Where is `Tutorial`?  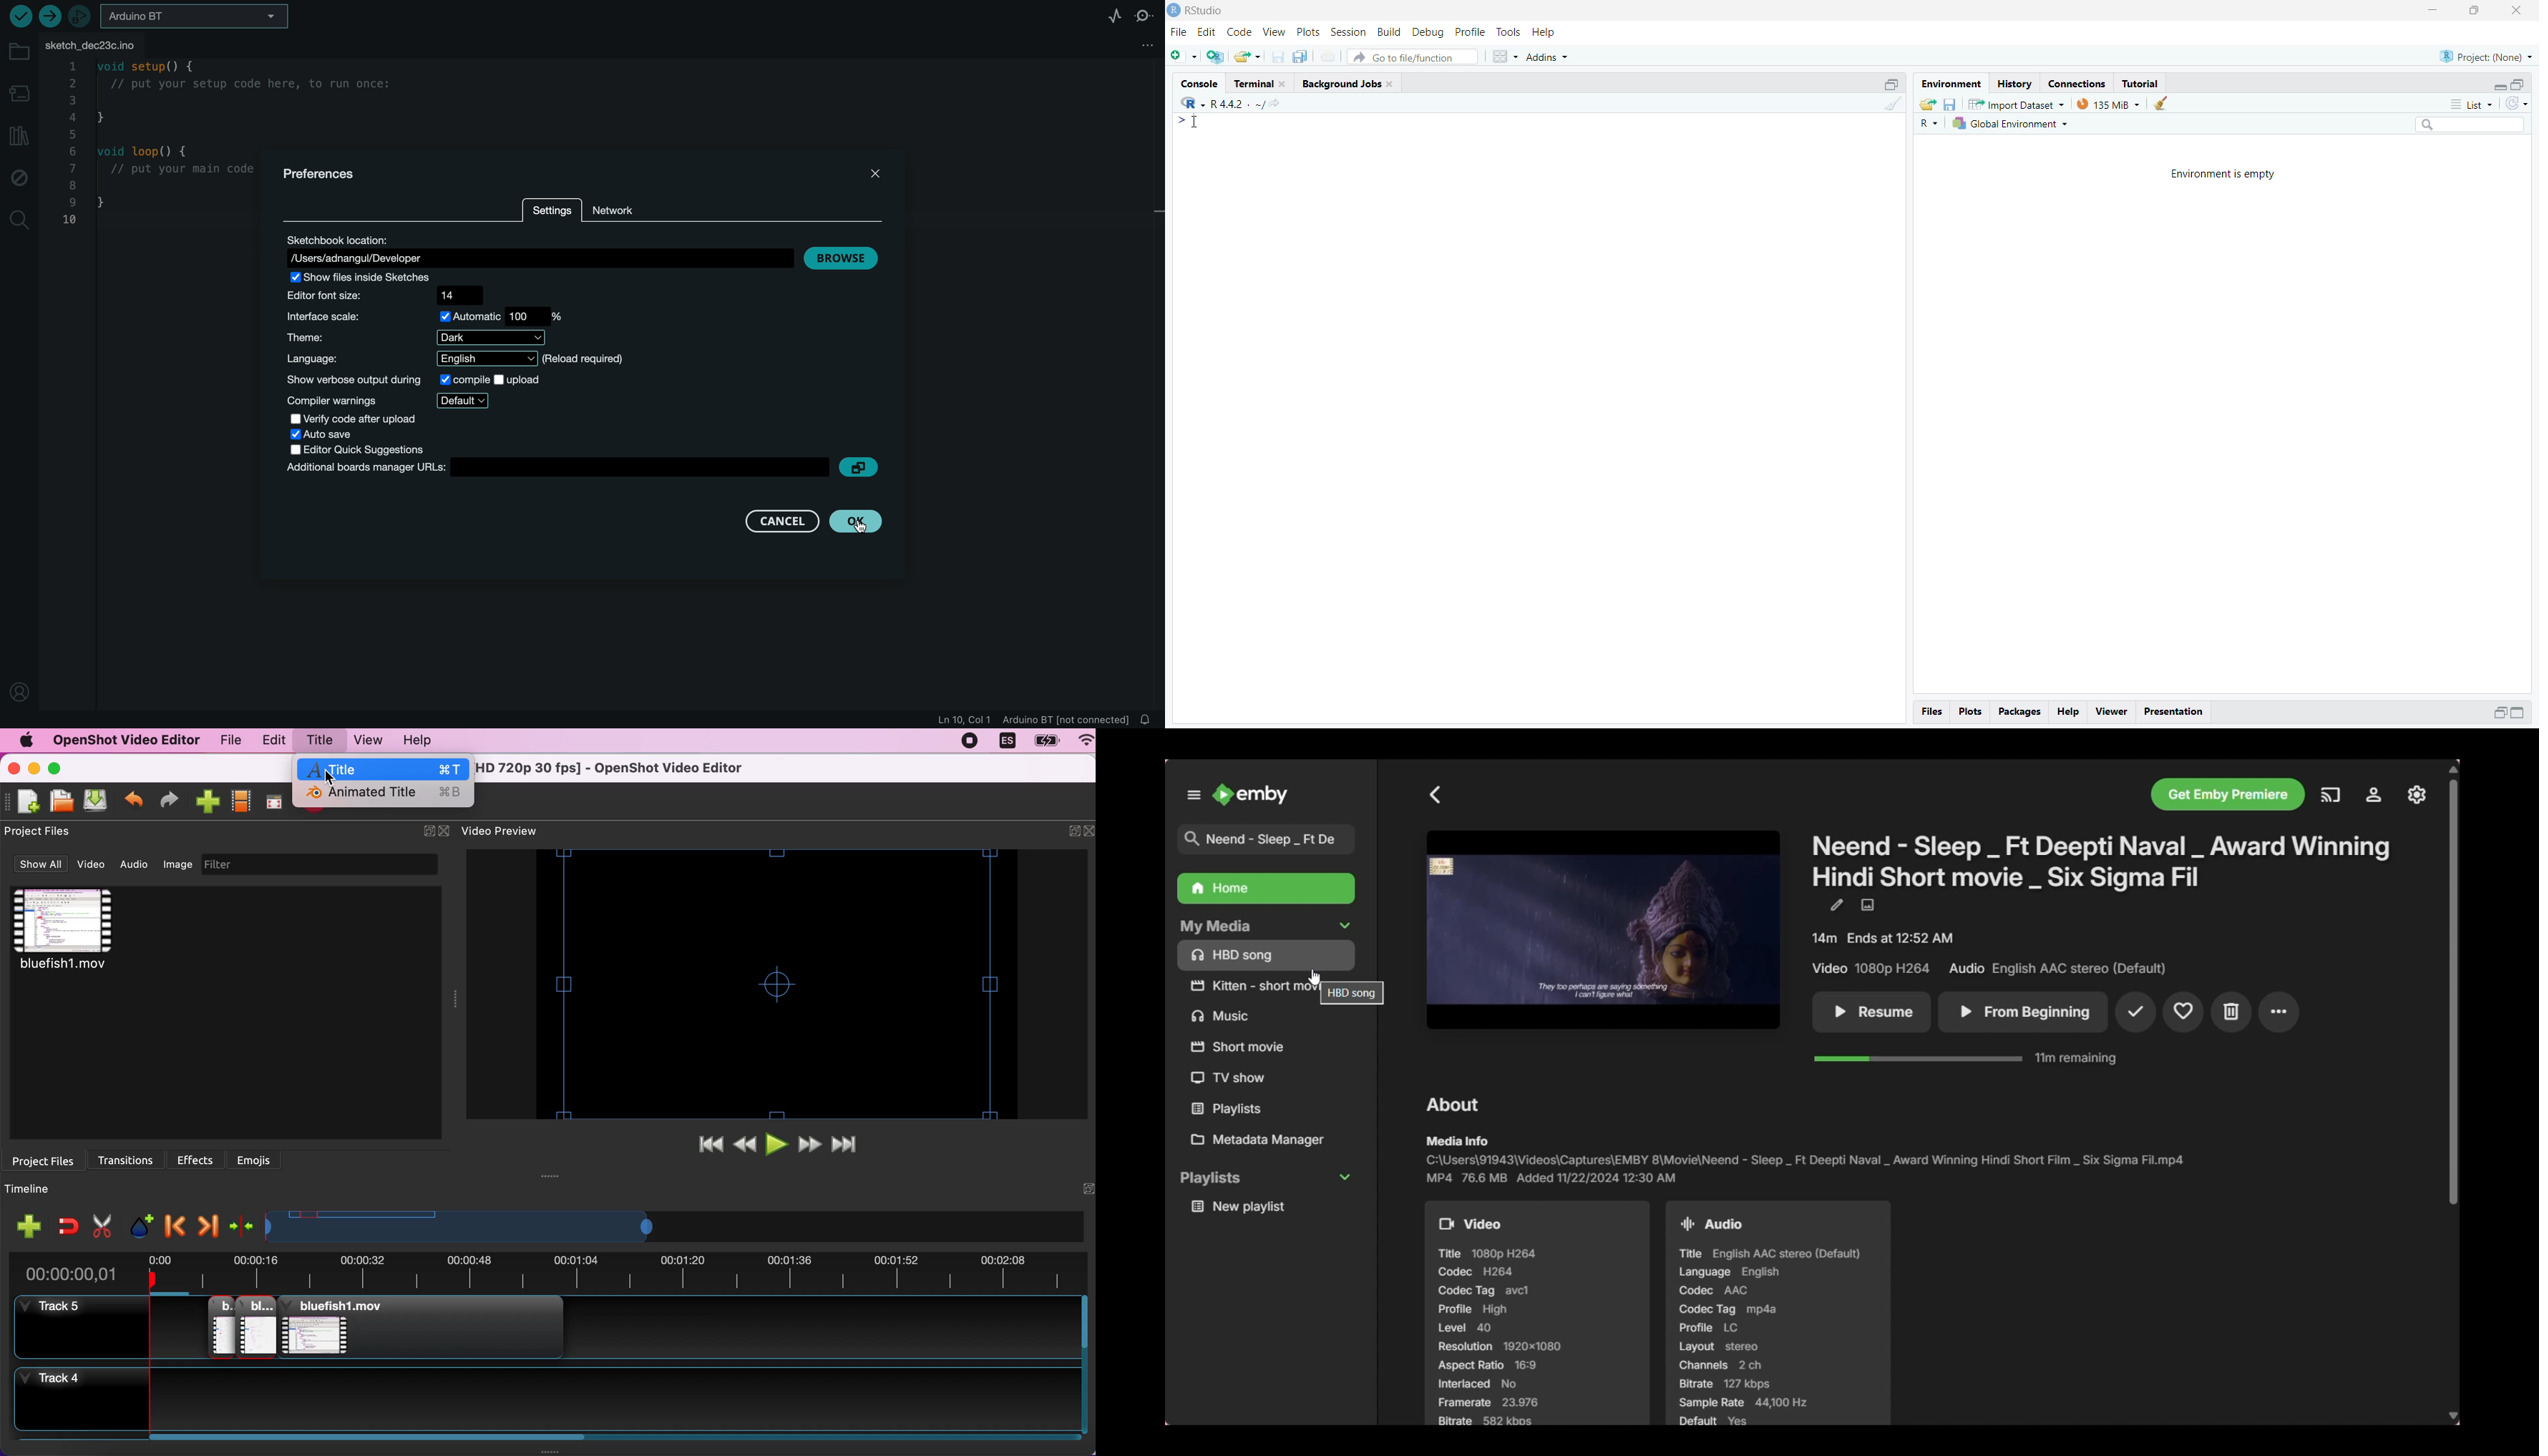
Tutorial is located at coordinates (2143, 83).